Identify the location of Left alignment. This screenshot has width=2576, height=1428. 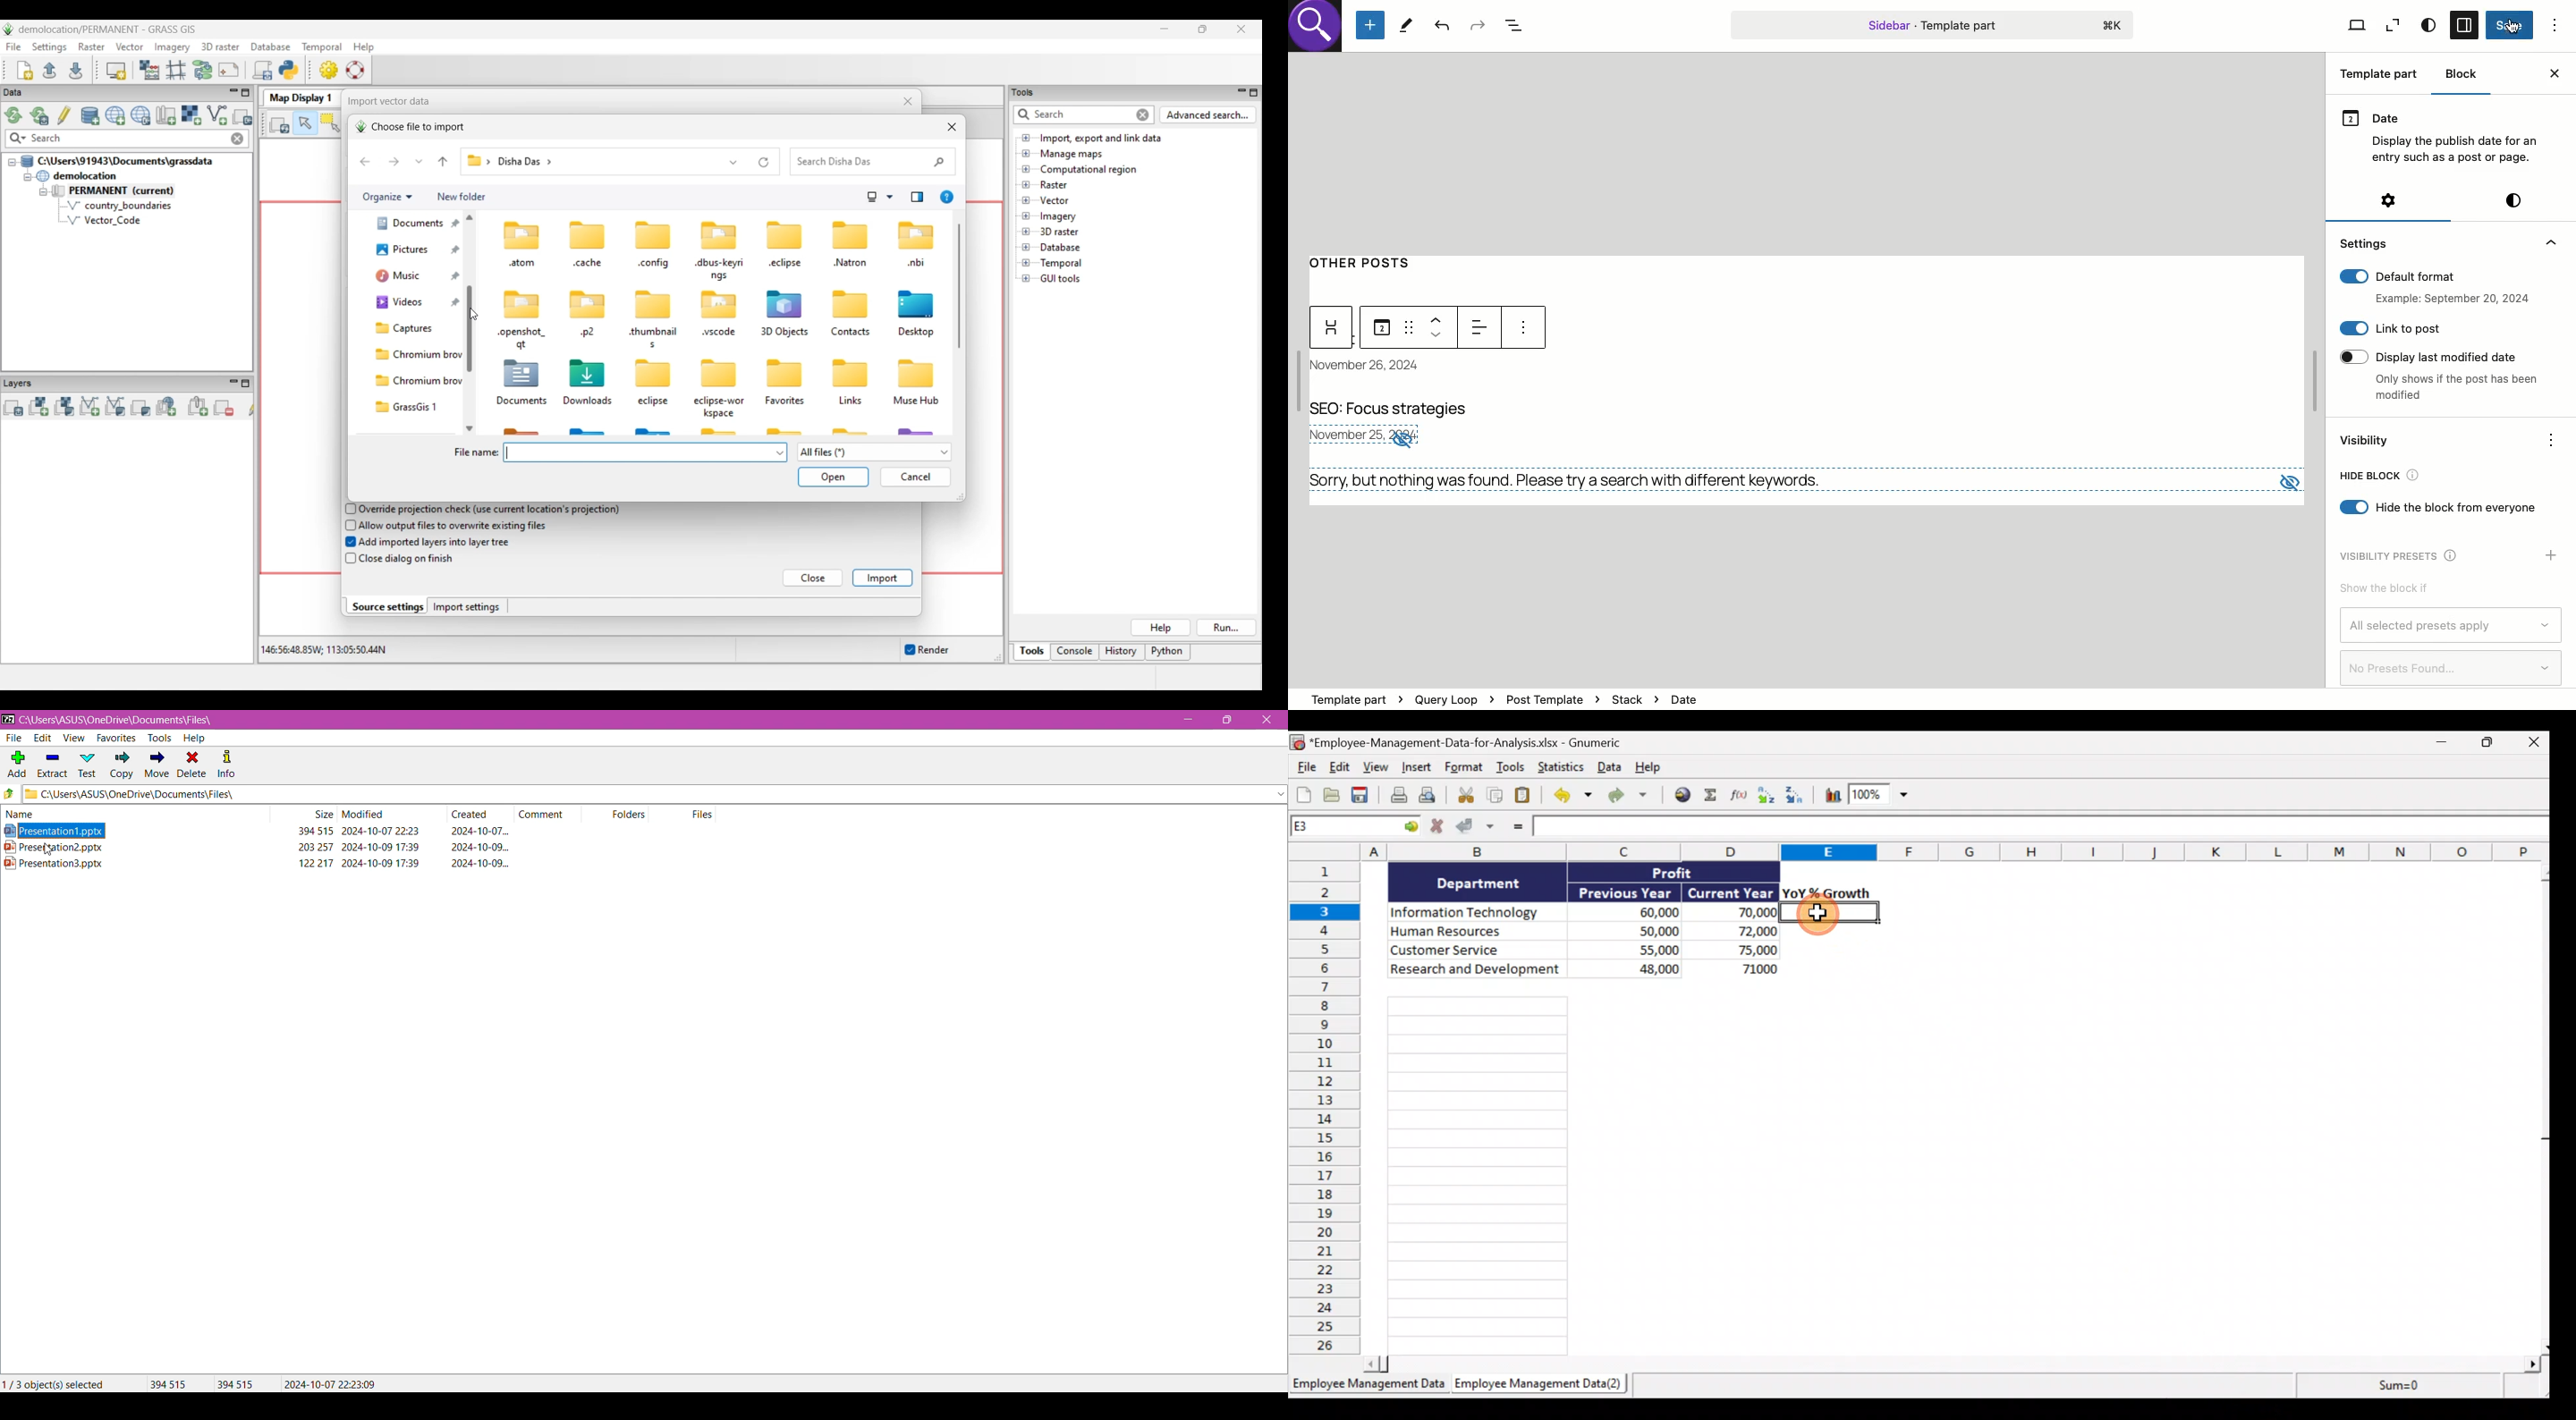
(1482, 325).